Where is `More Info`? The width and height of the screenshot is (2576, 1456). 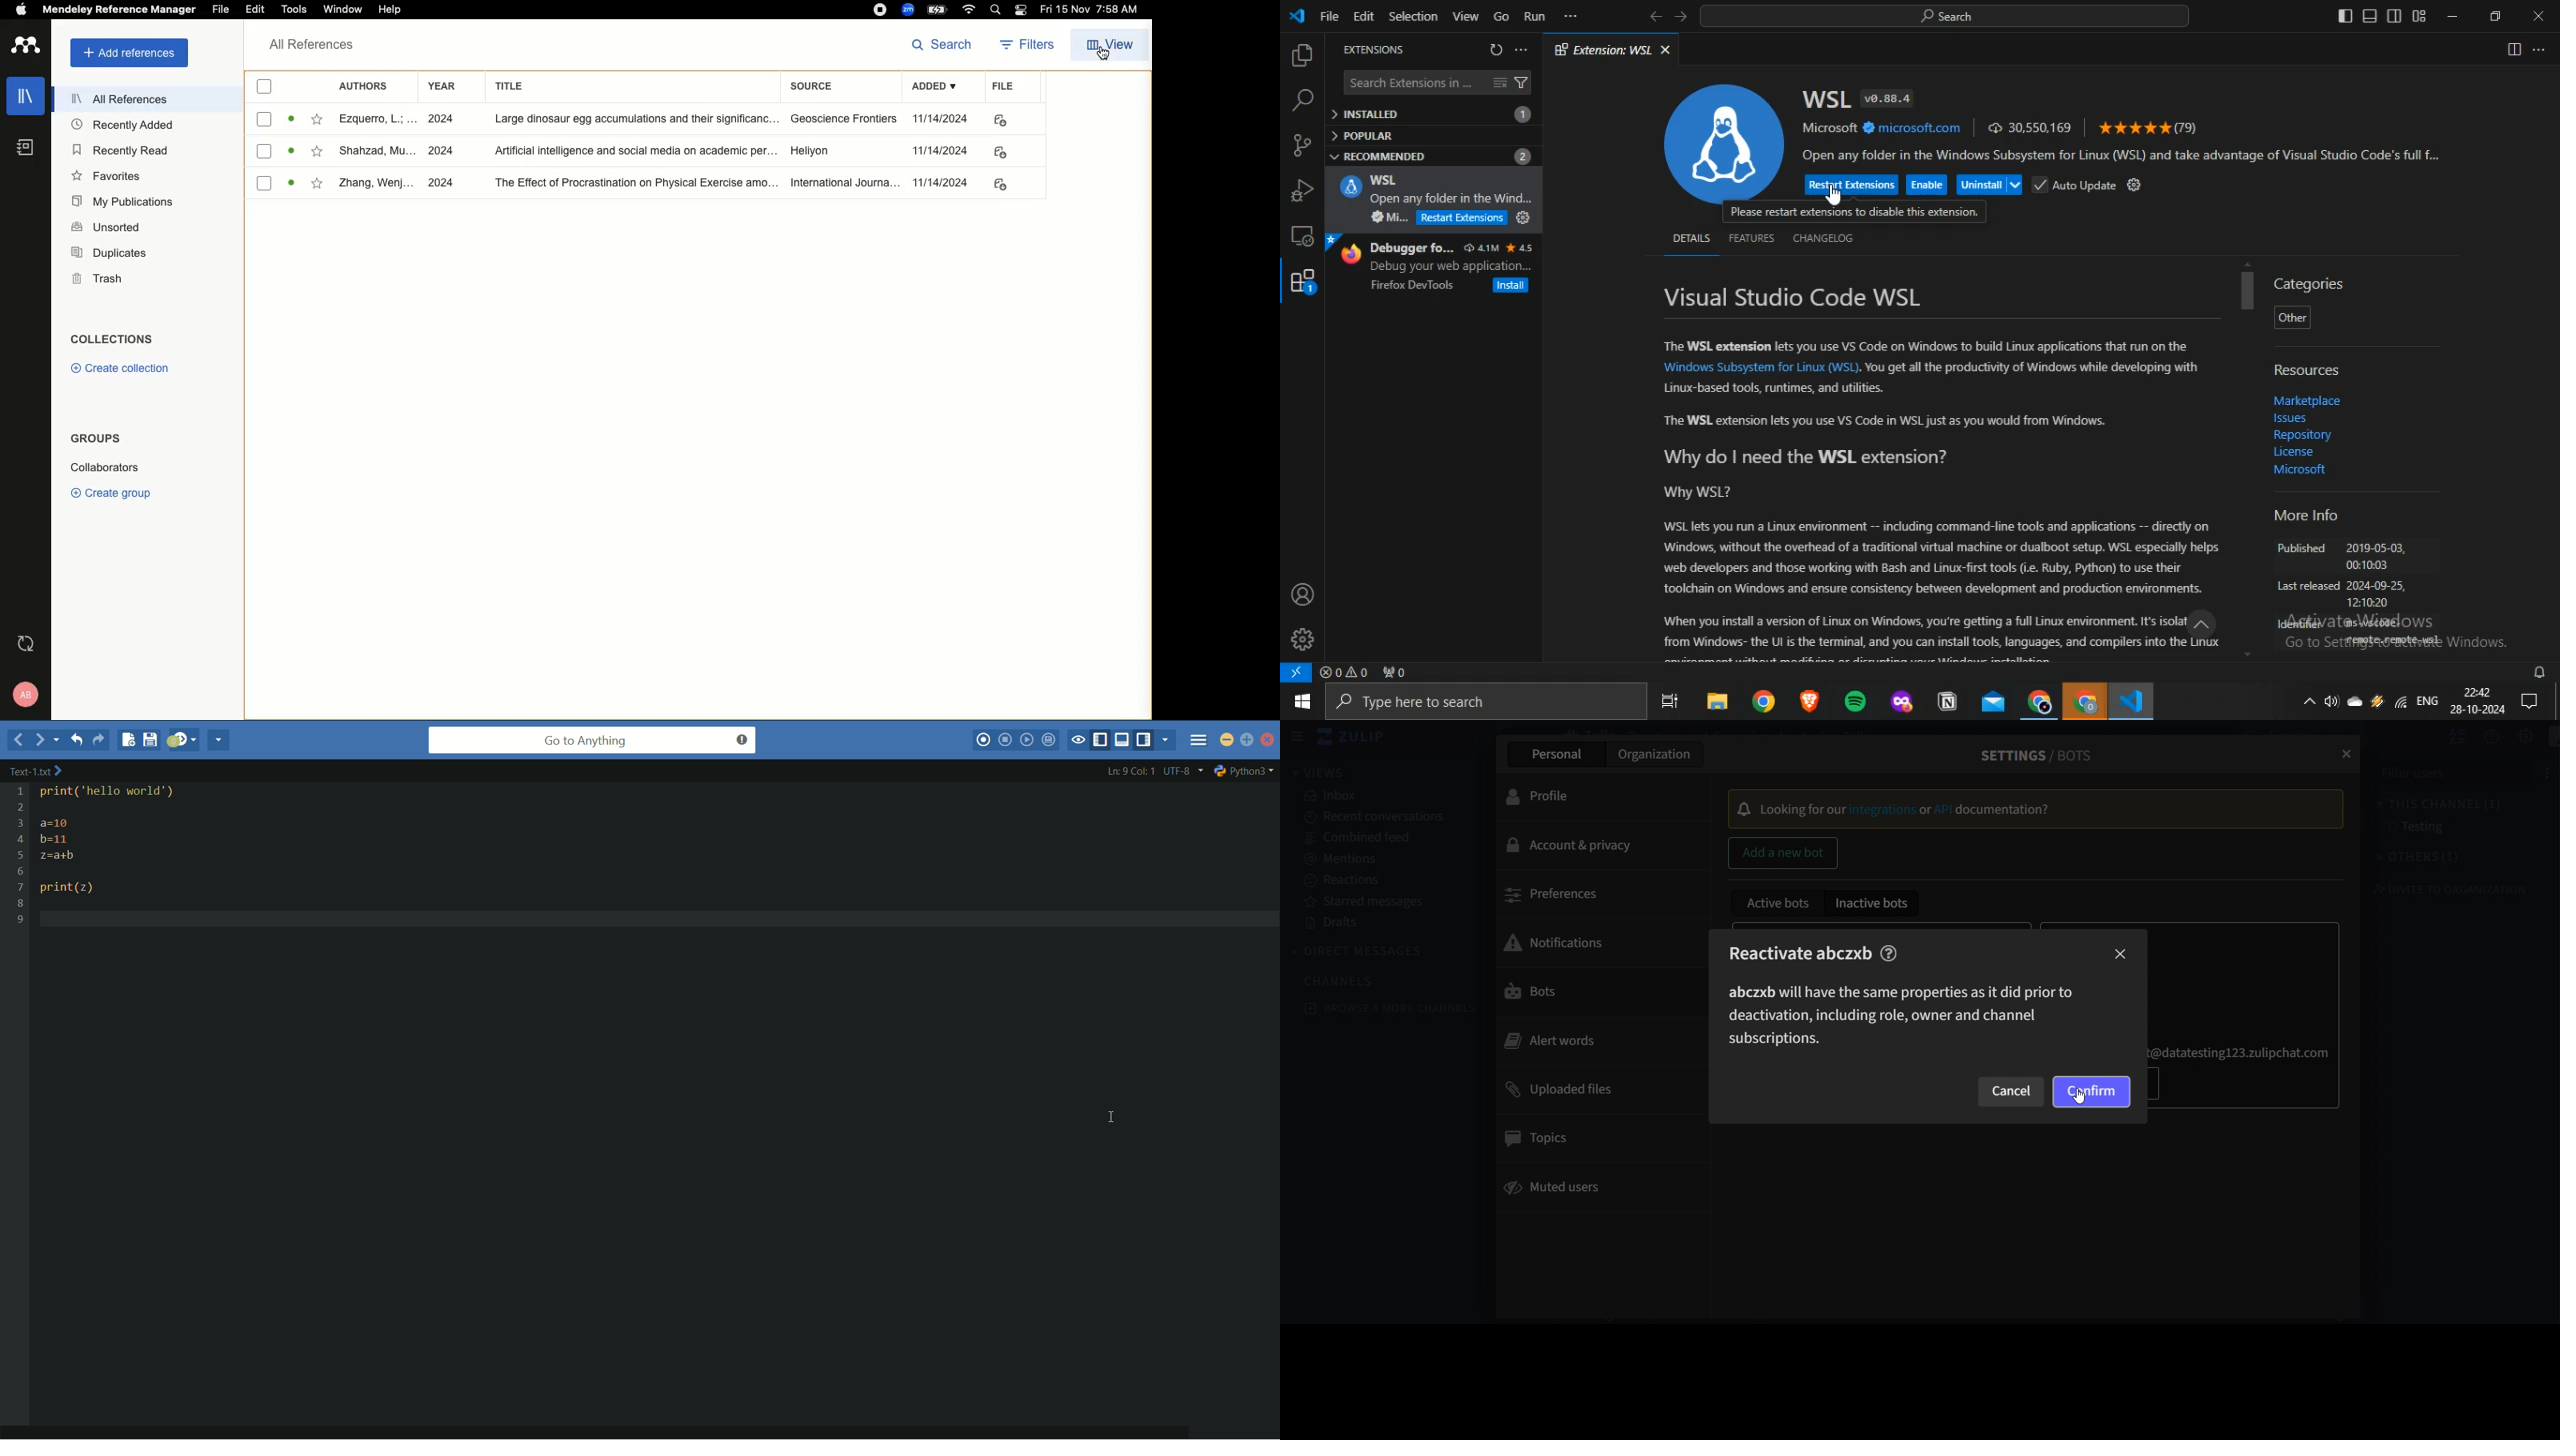
More Info is located at coordinates (2305, 518).